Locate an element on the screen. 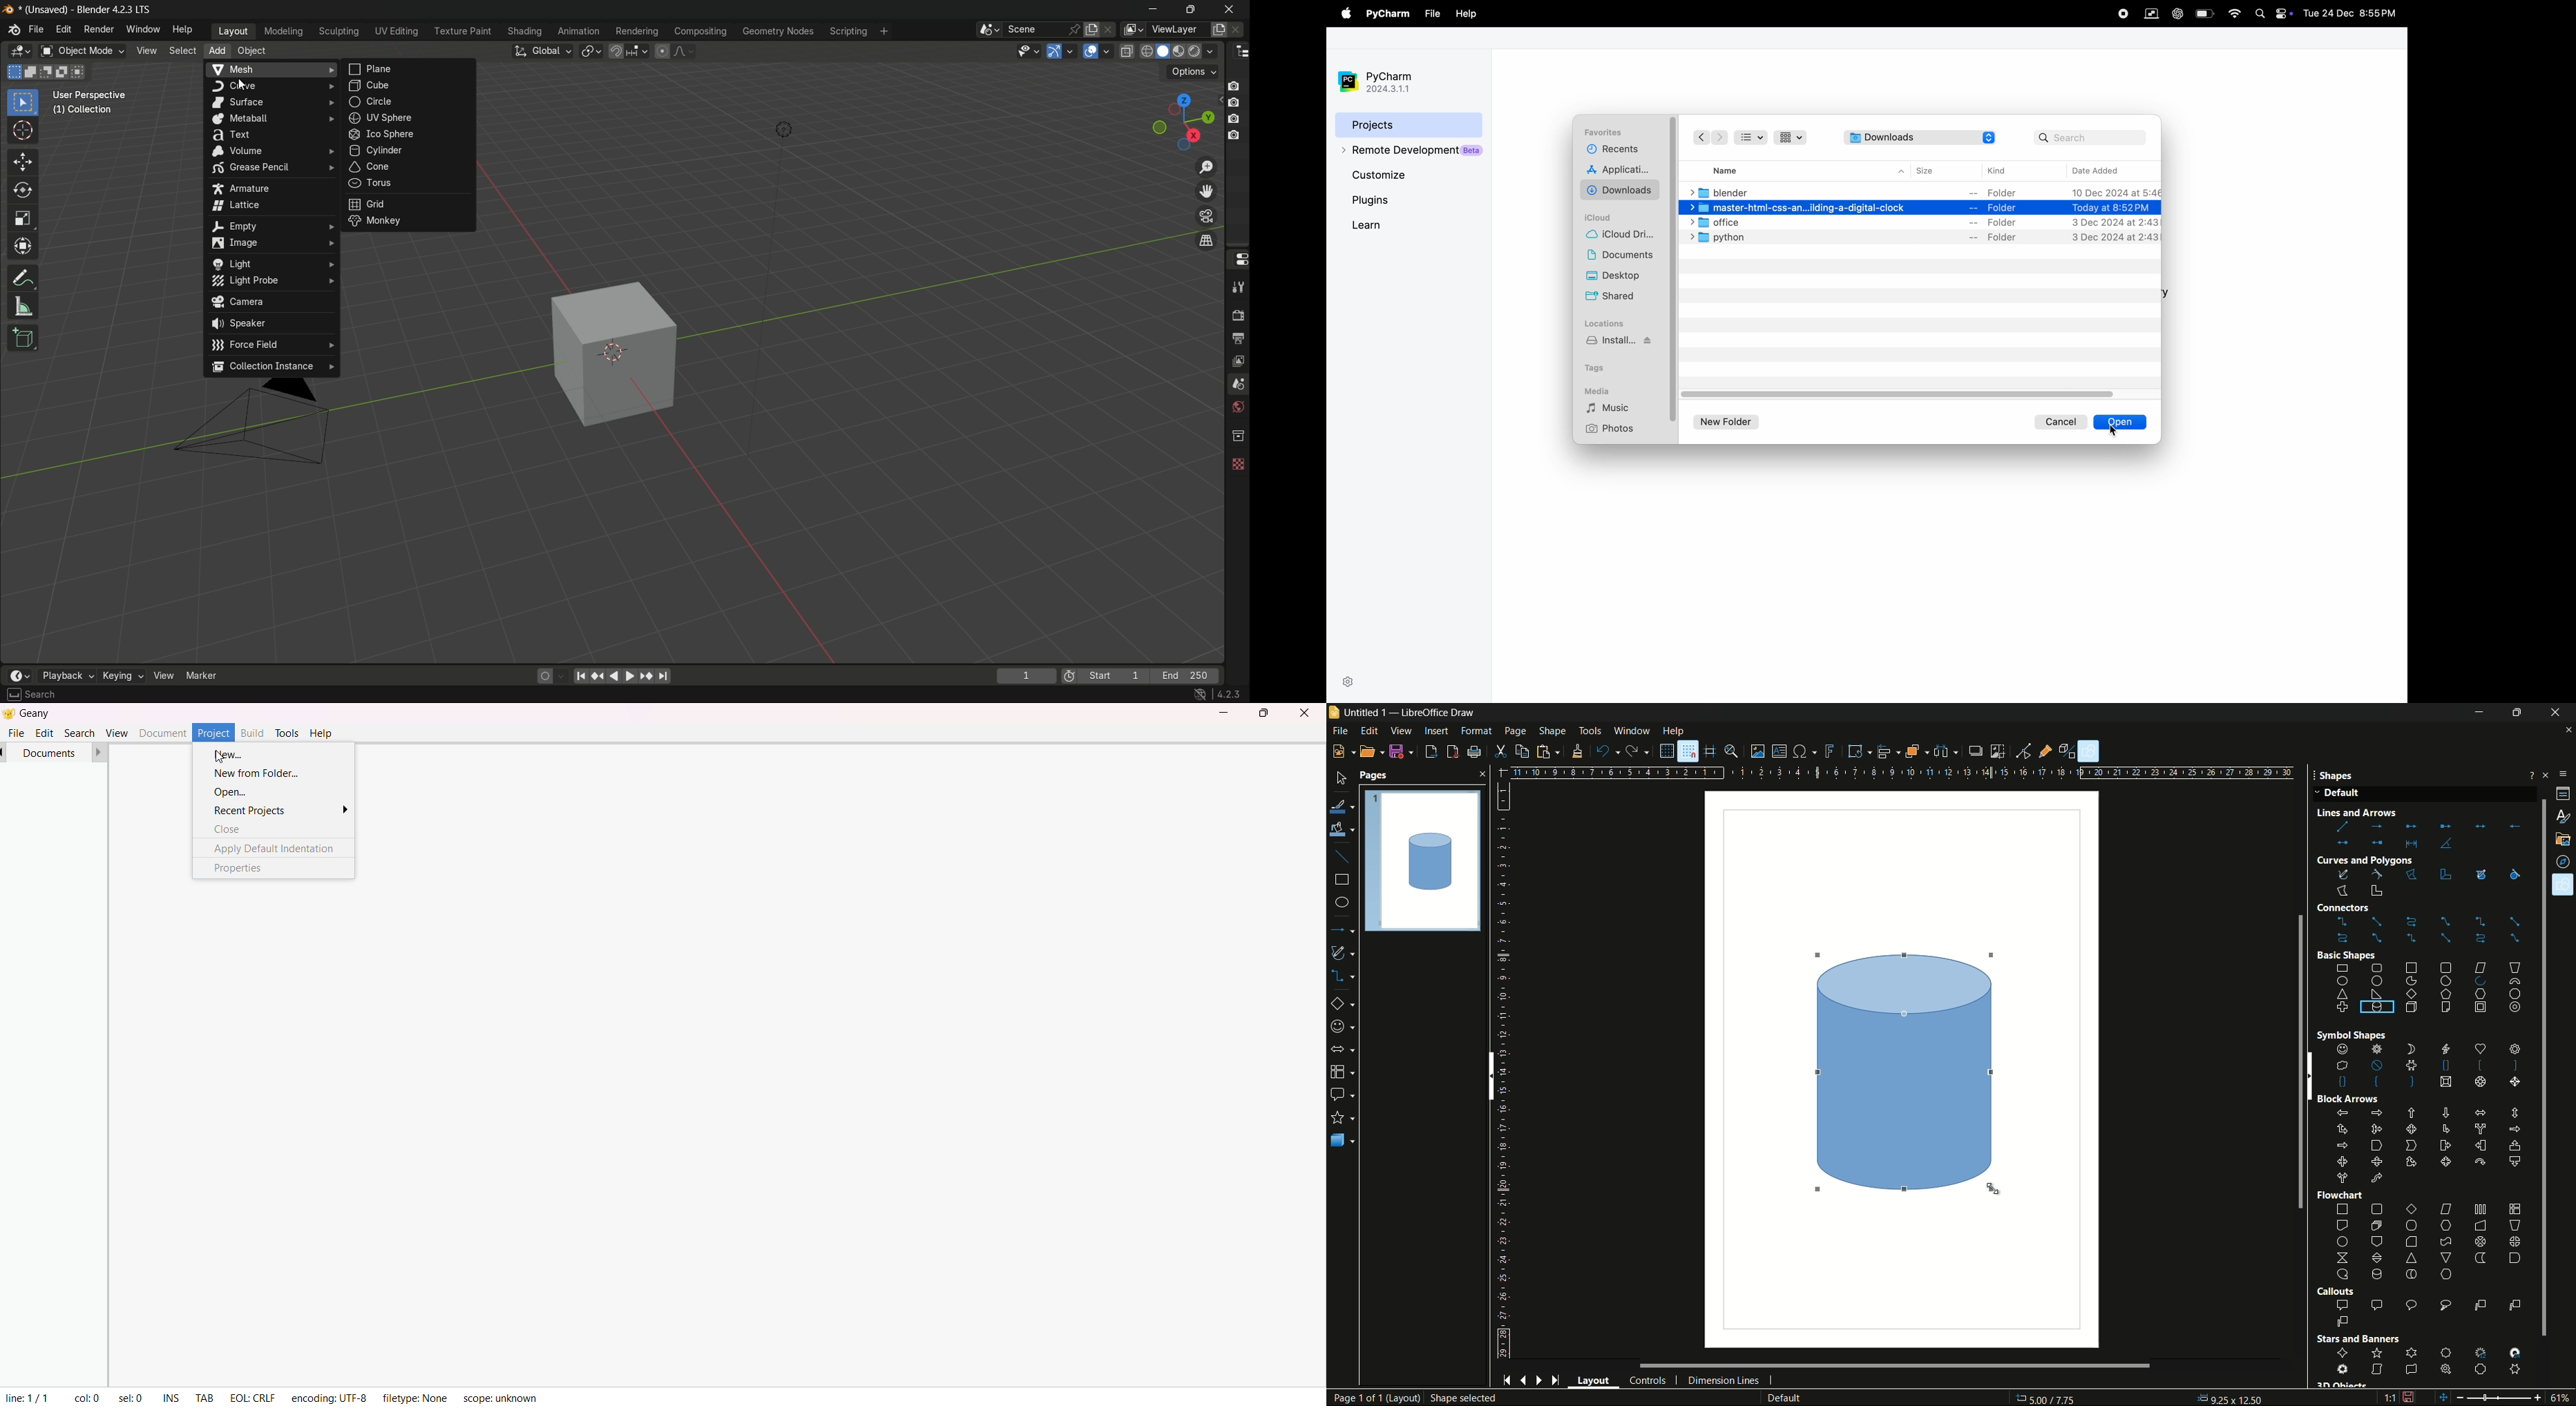  timeline is located at coordinates (16, 673).